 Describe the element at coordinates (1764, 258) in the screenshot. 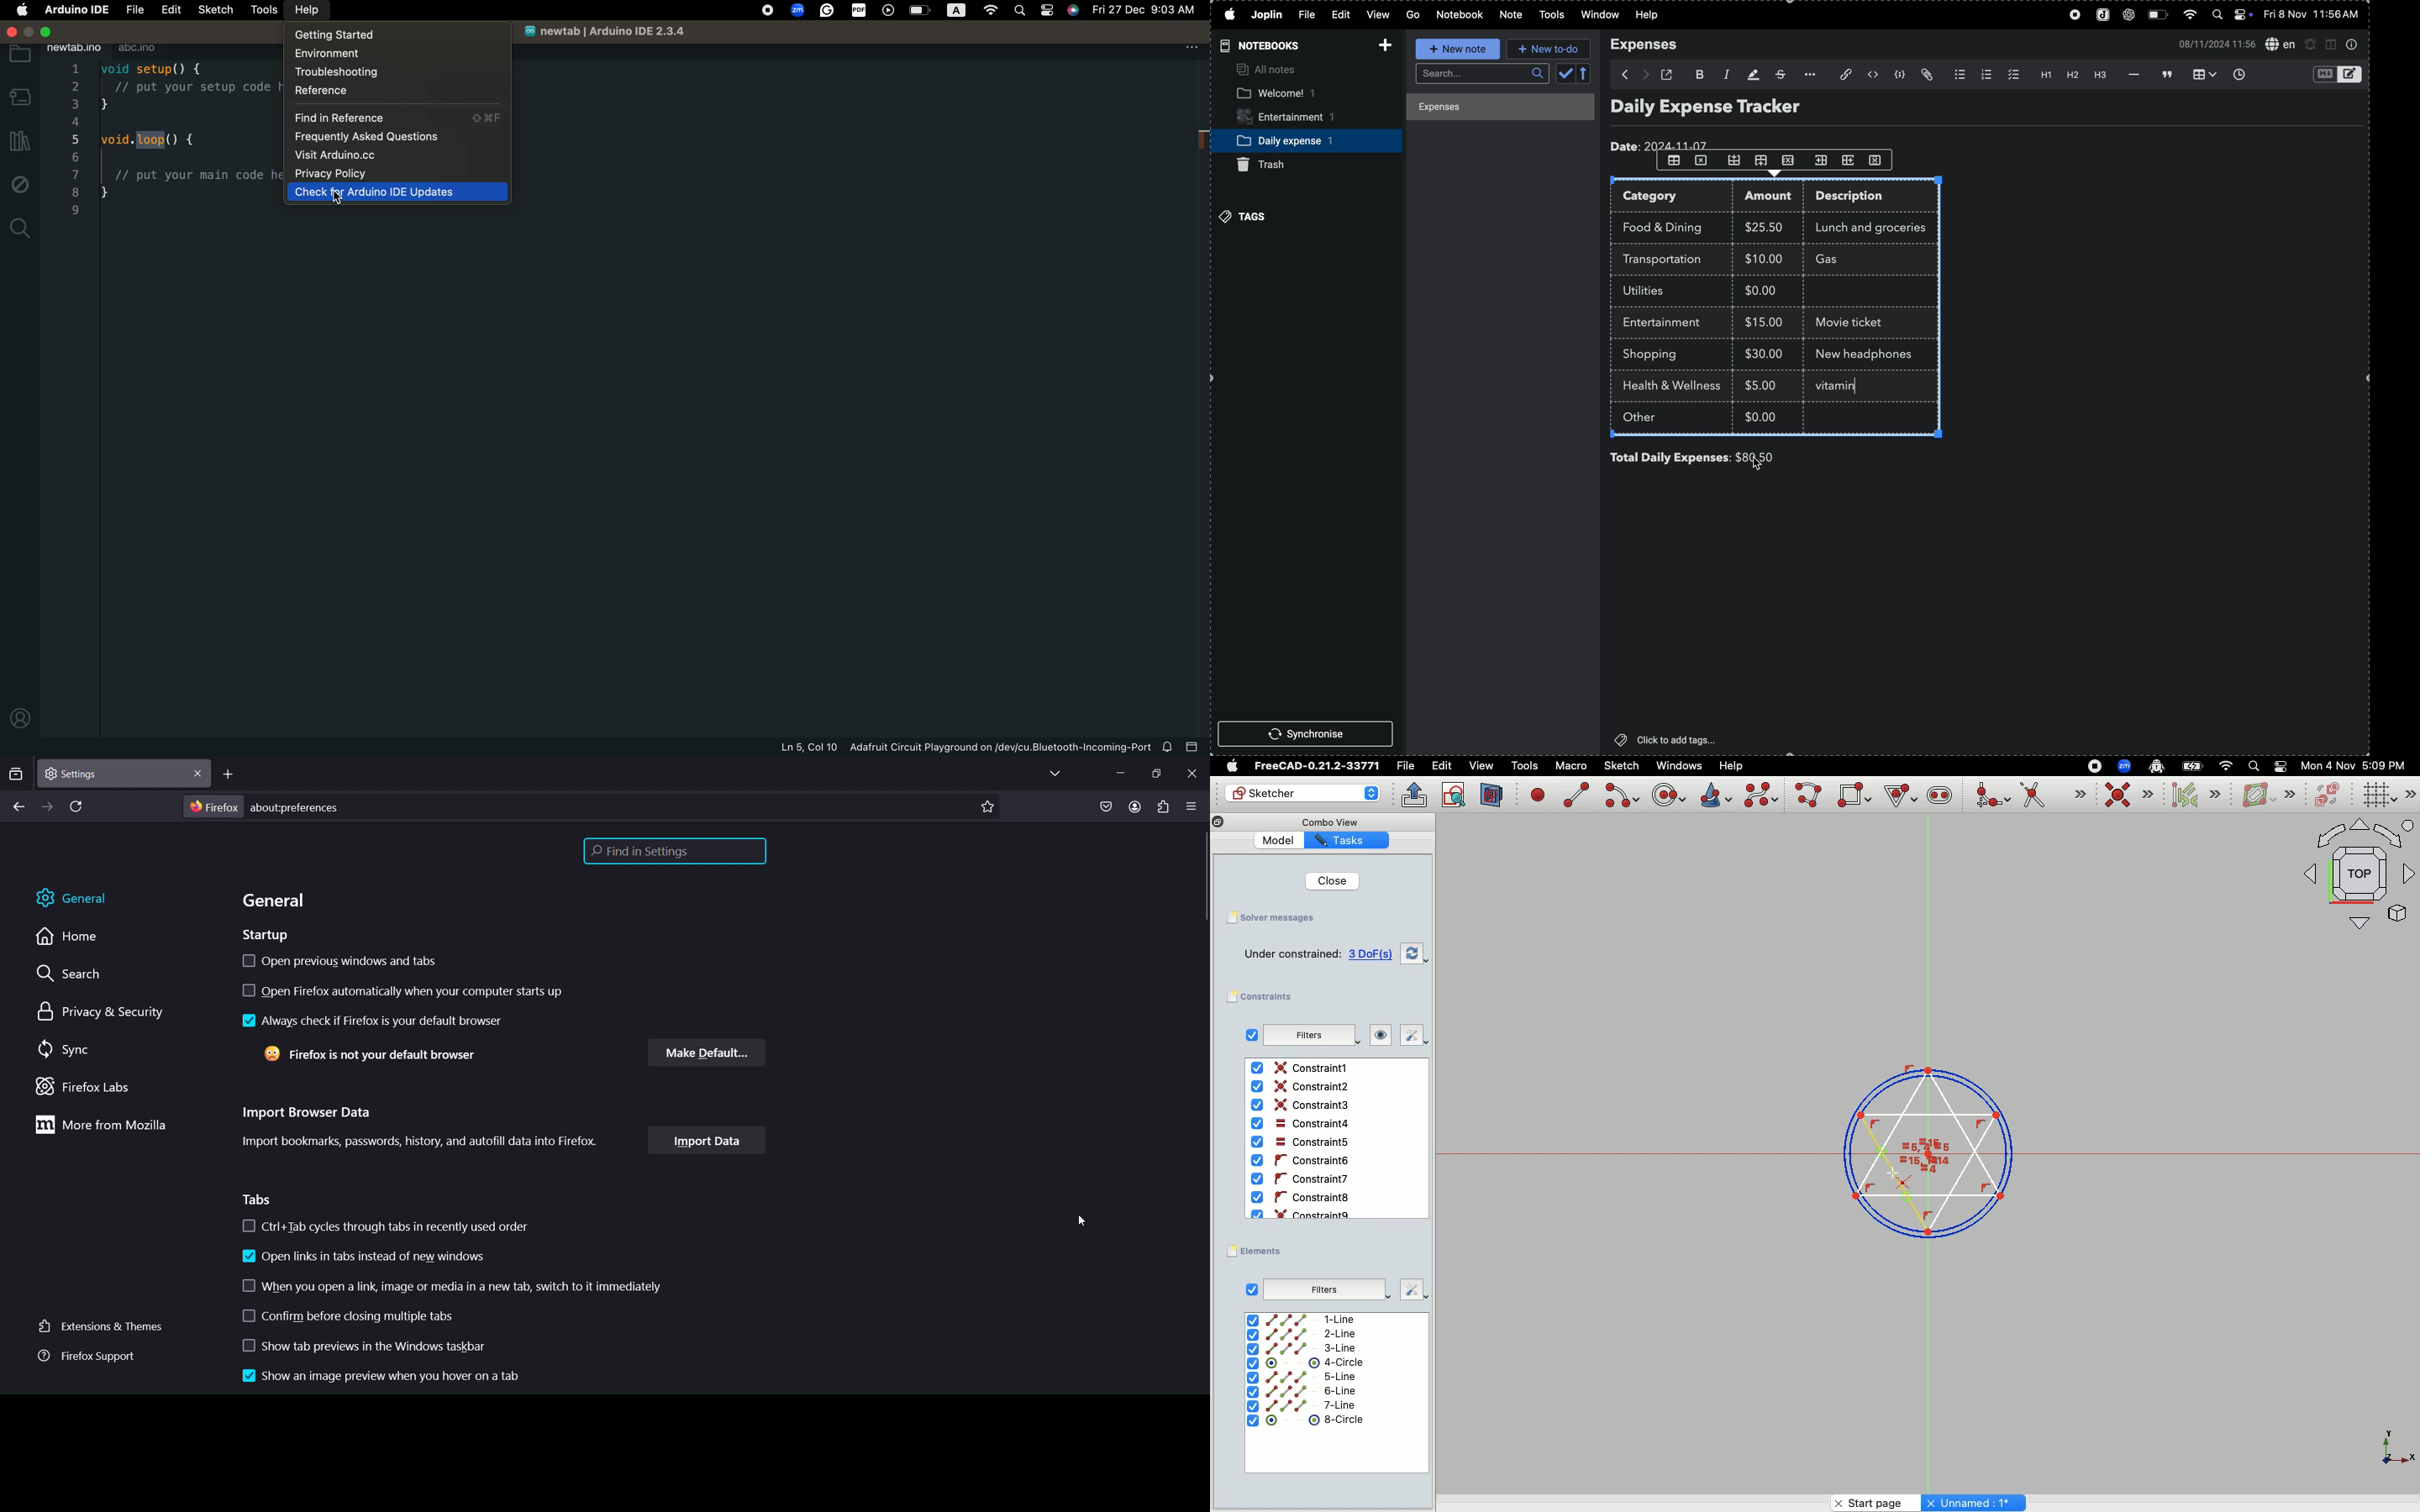

I see `$10.00` at that location.